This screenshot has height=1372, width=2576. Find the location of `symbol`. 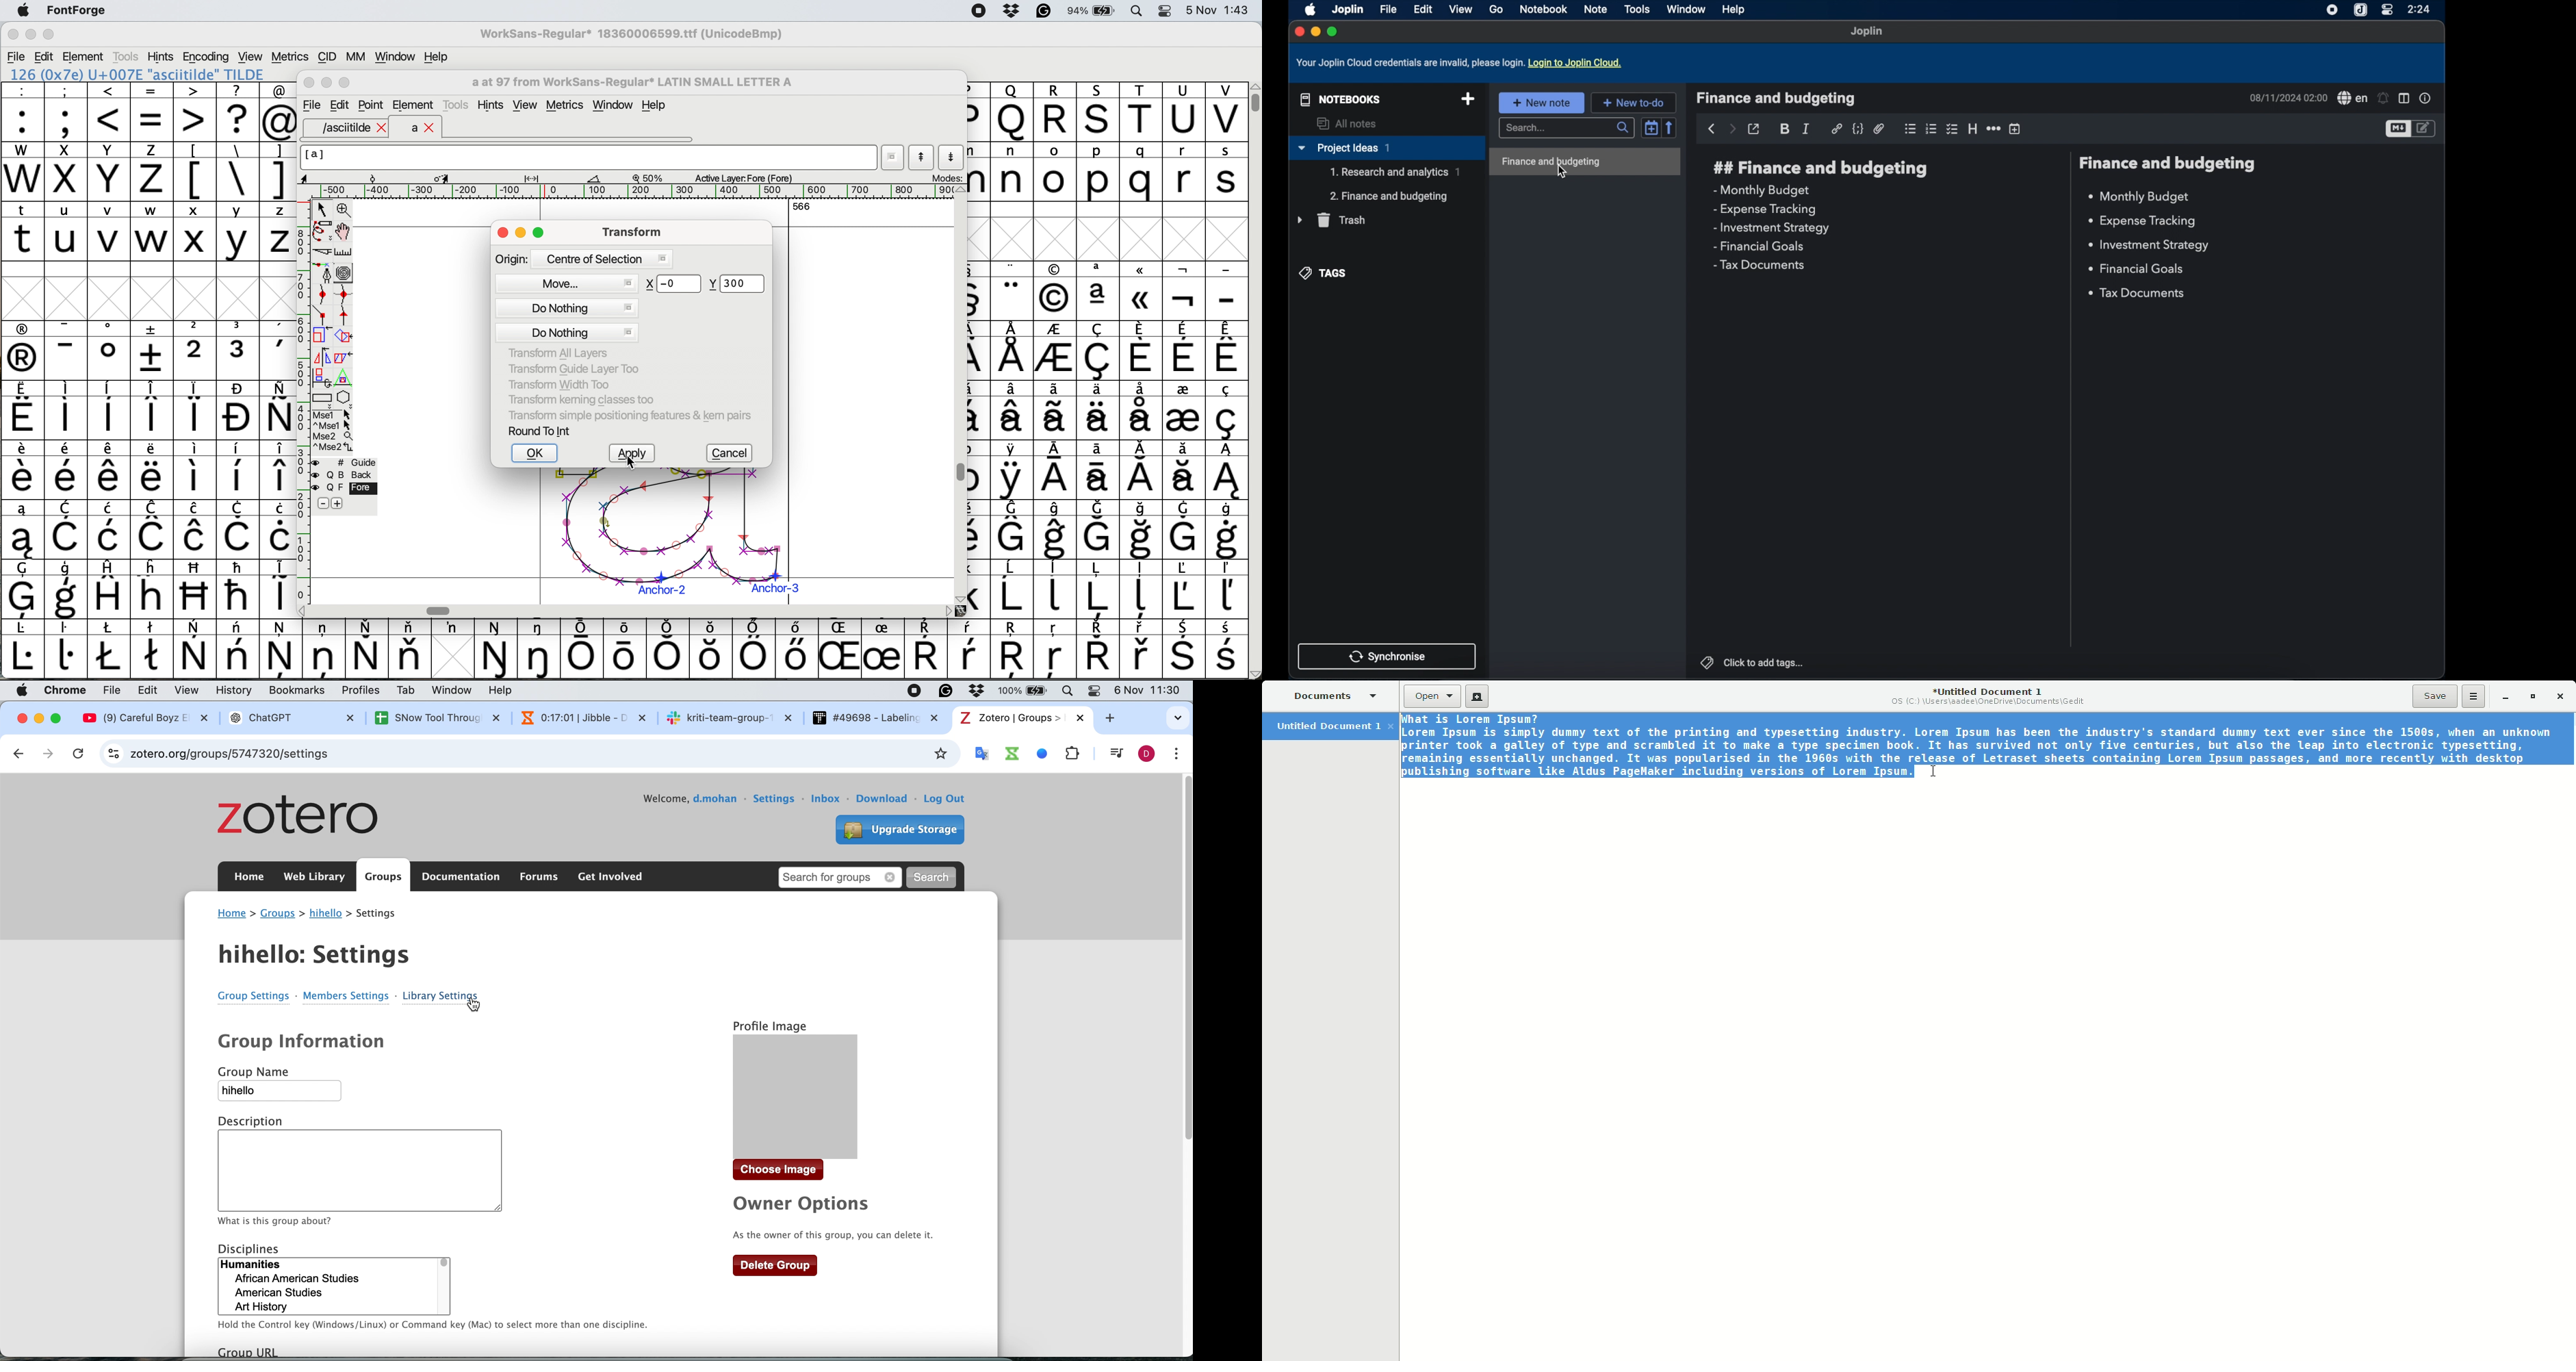

symbol is located at coordinates (1013, 351).